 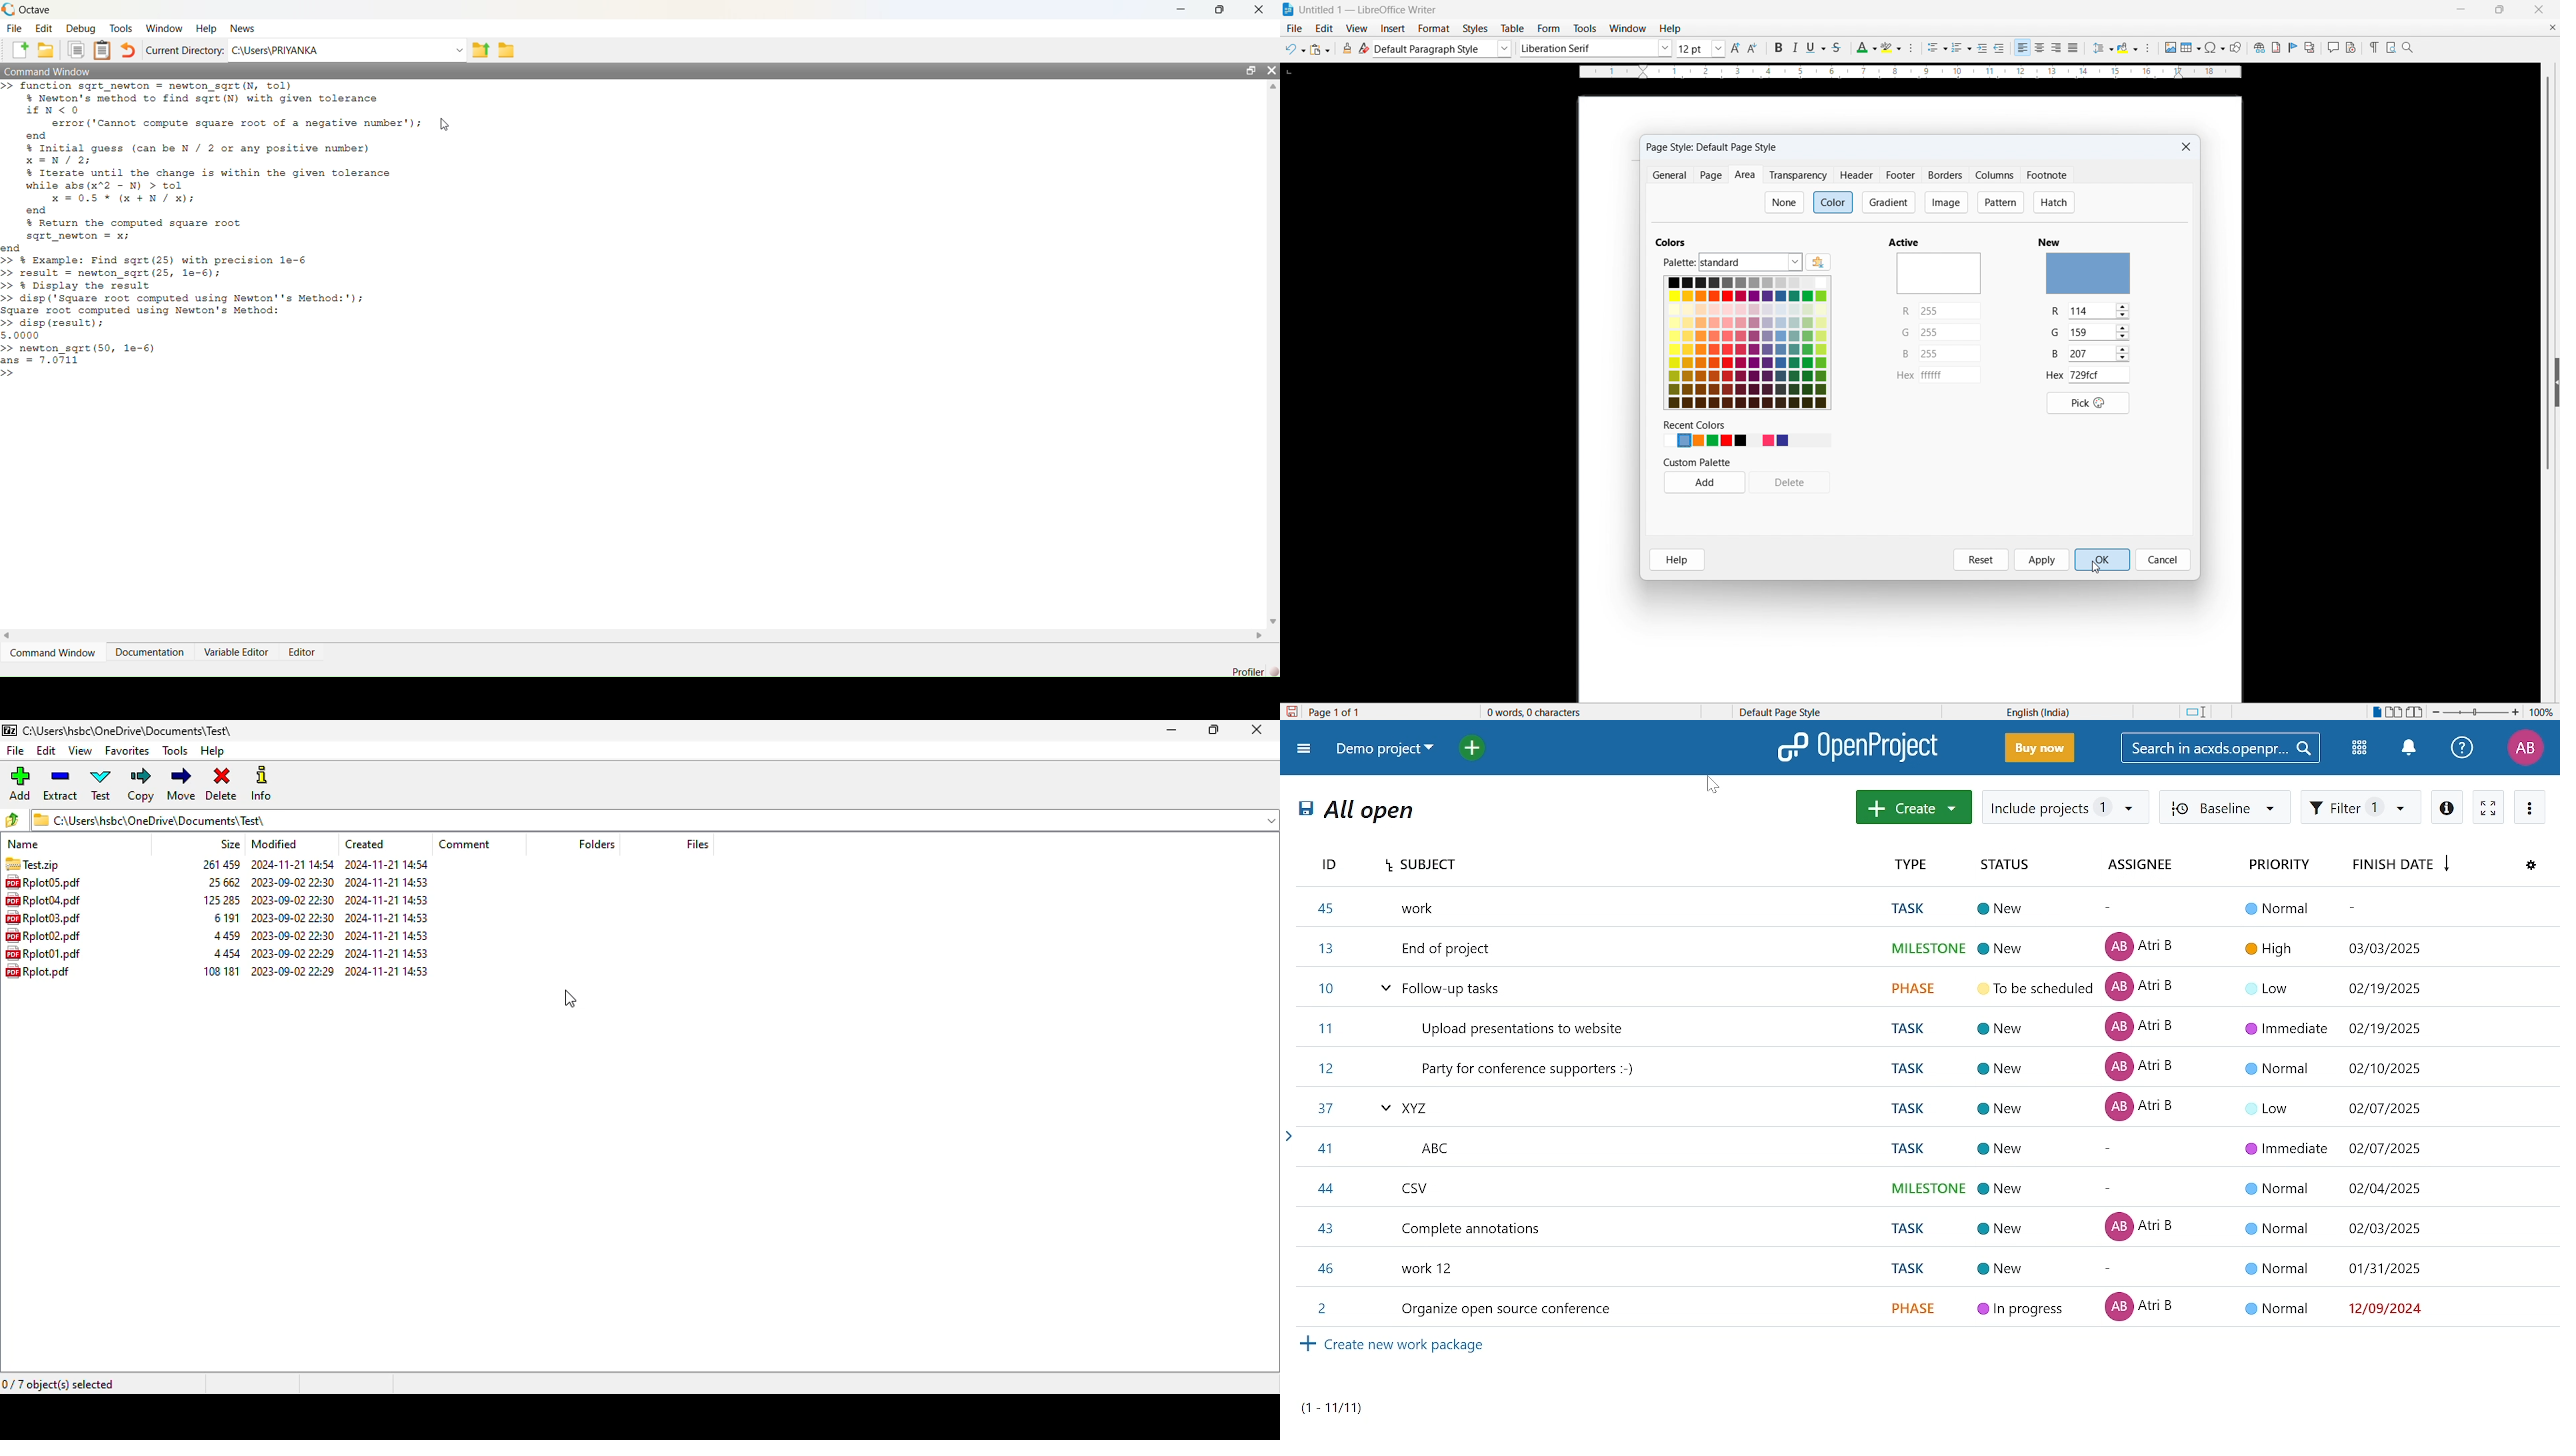 What do you see at coordinates (2361, 808) in the screenshot?
I see `filter` at bounding box center [2361, 808].